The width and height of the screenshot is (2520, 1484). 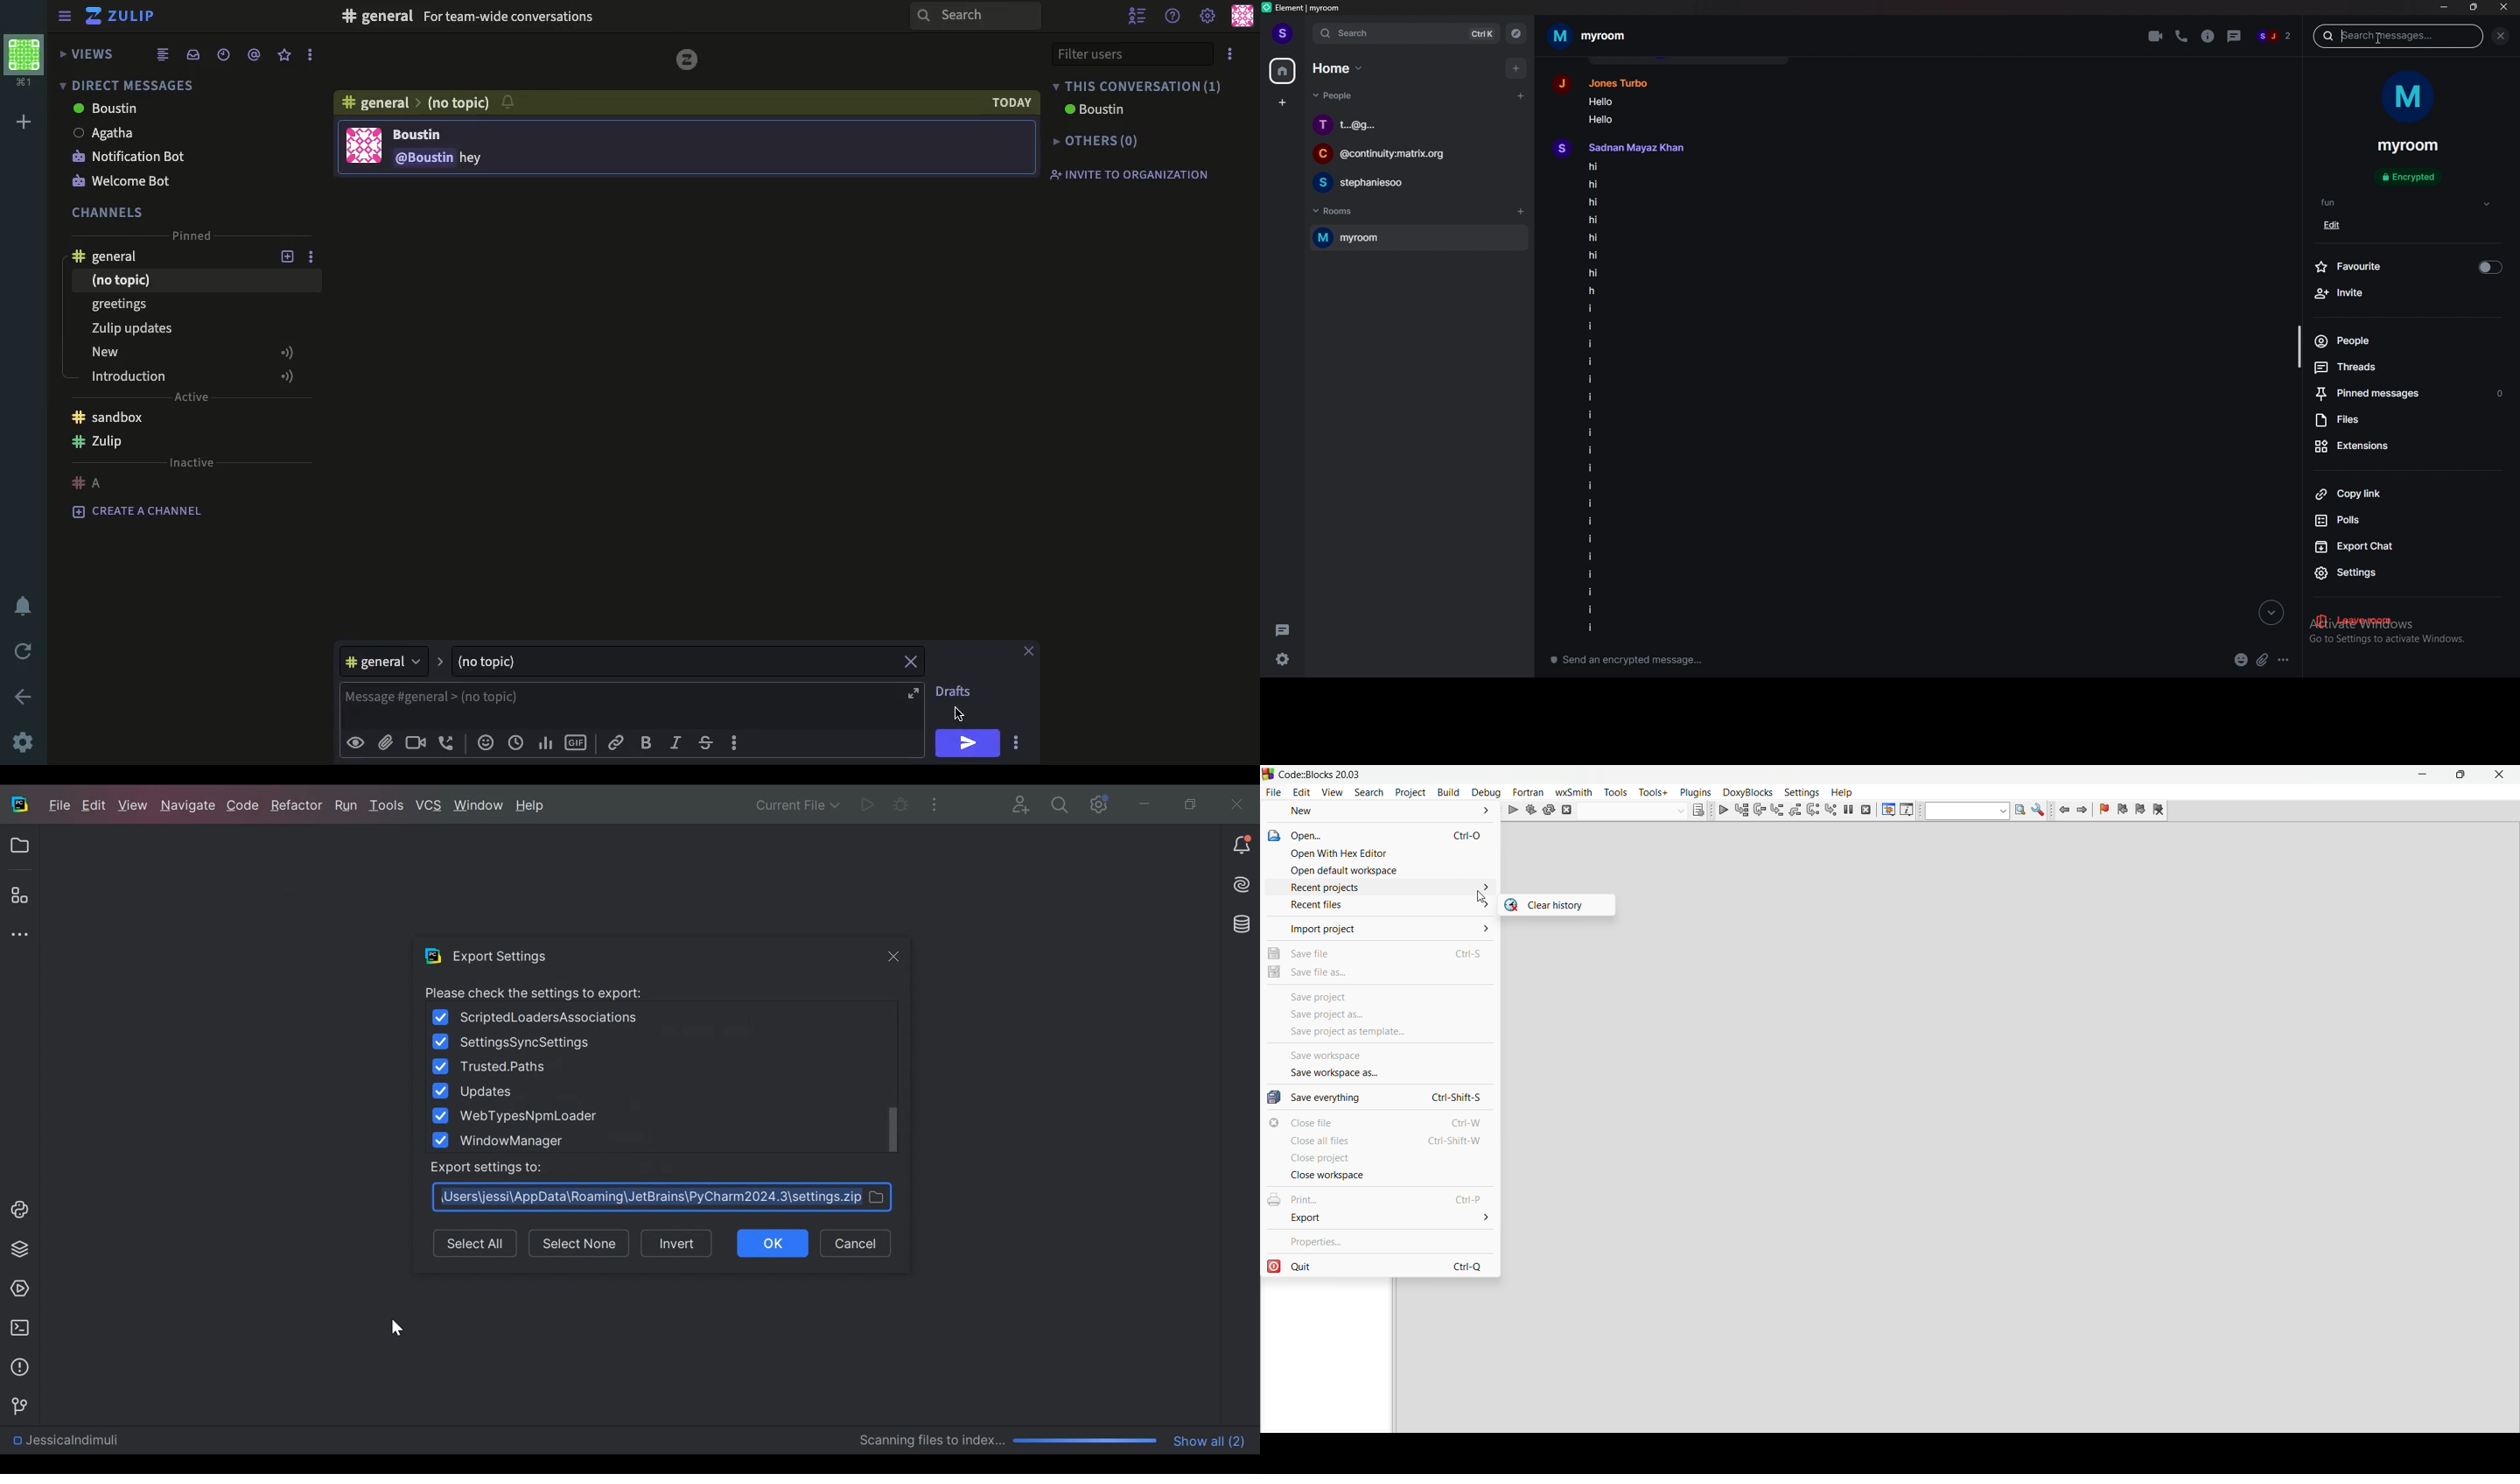 I want to click on Please check the settings to export, so click(x=530, y=992).